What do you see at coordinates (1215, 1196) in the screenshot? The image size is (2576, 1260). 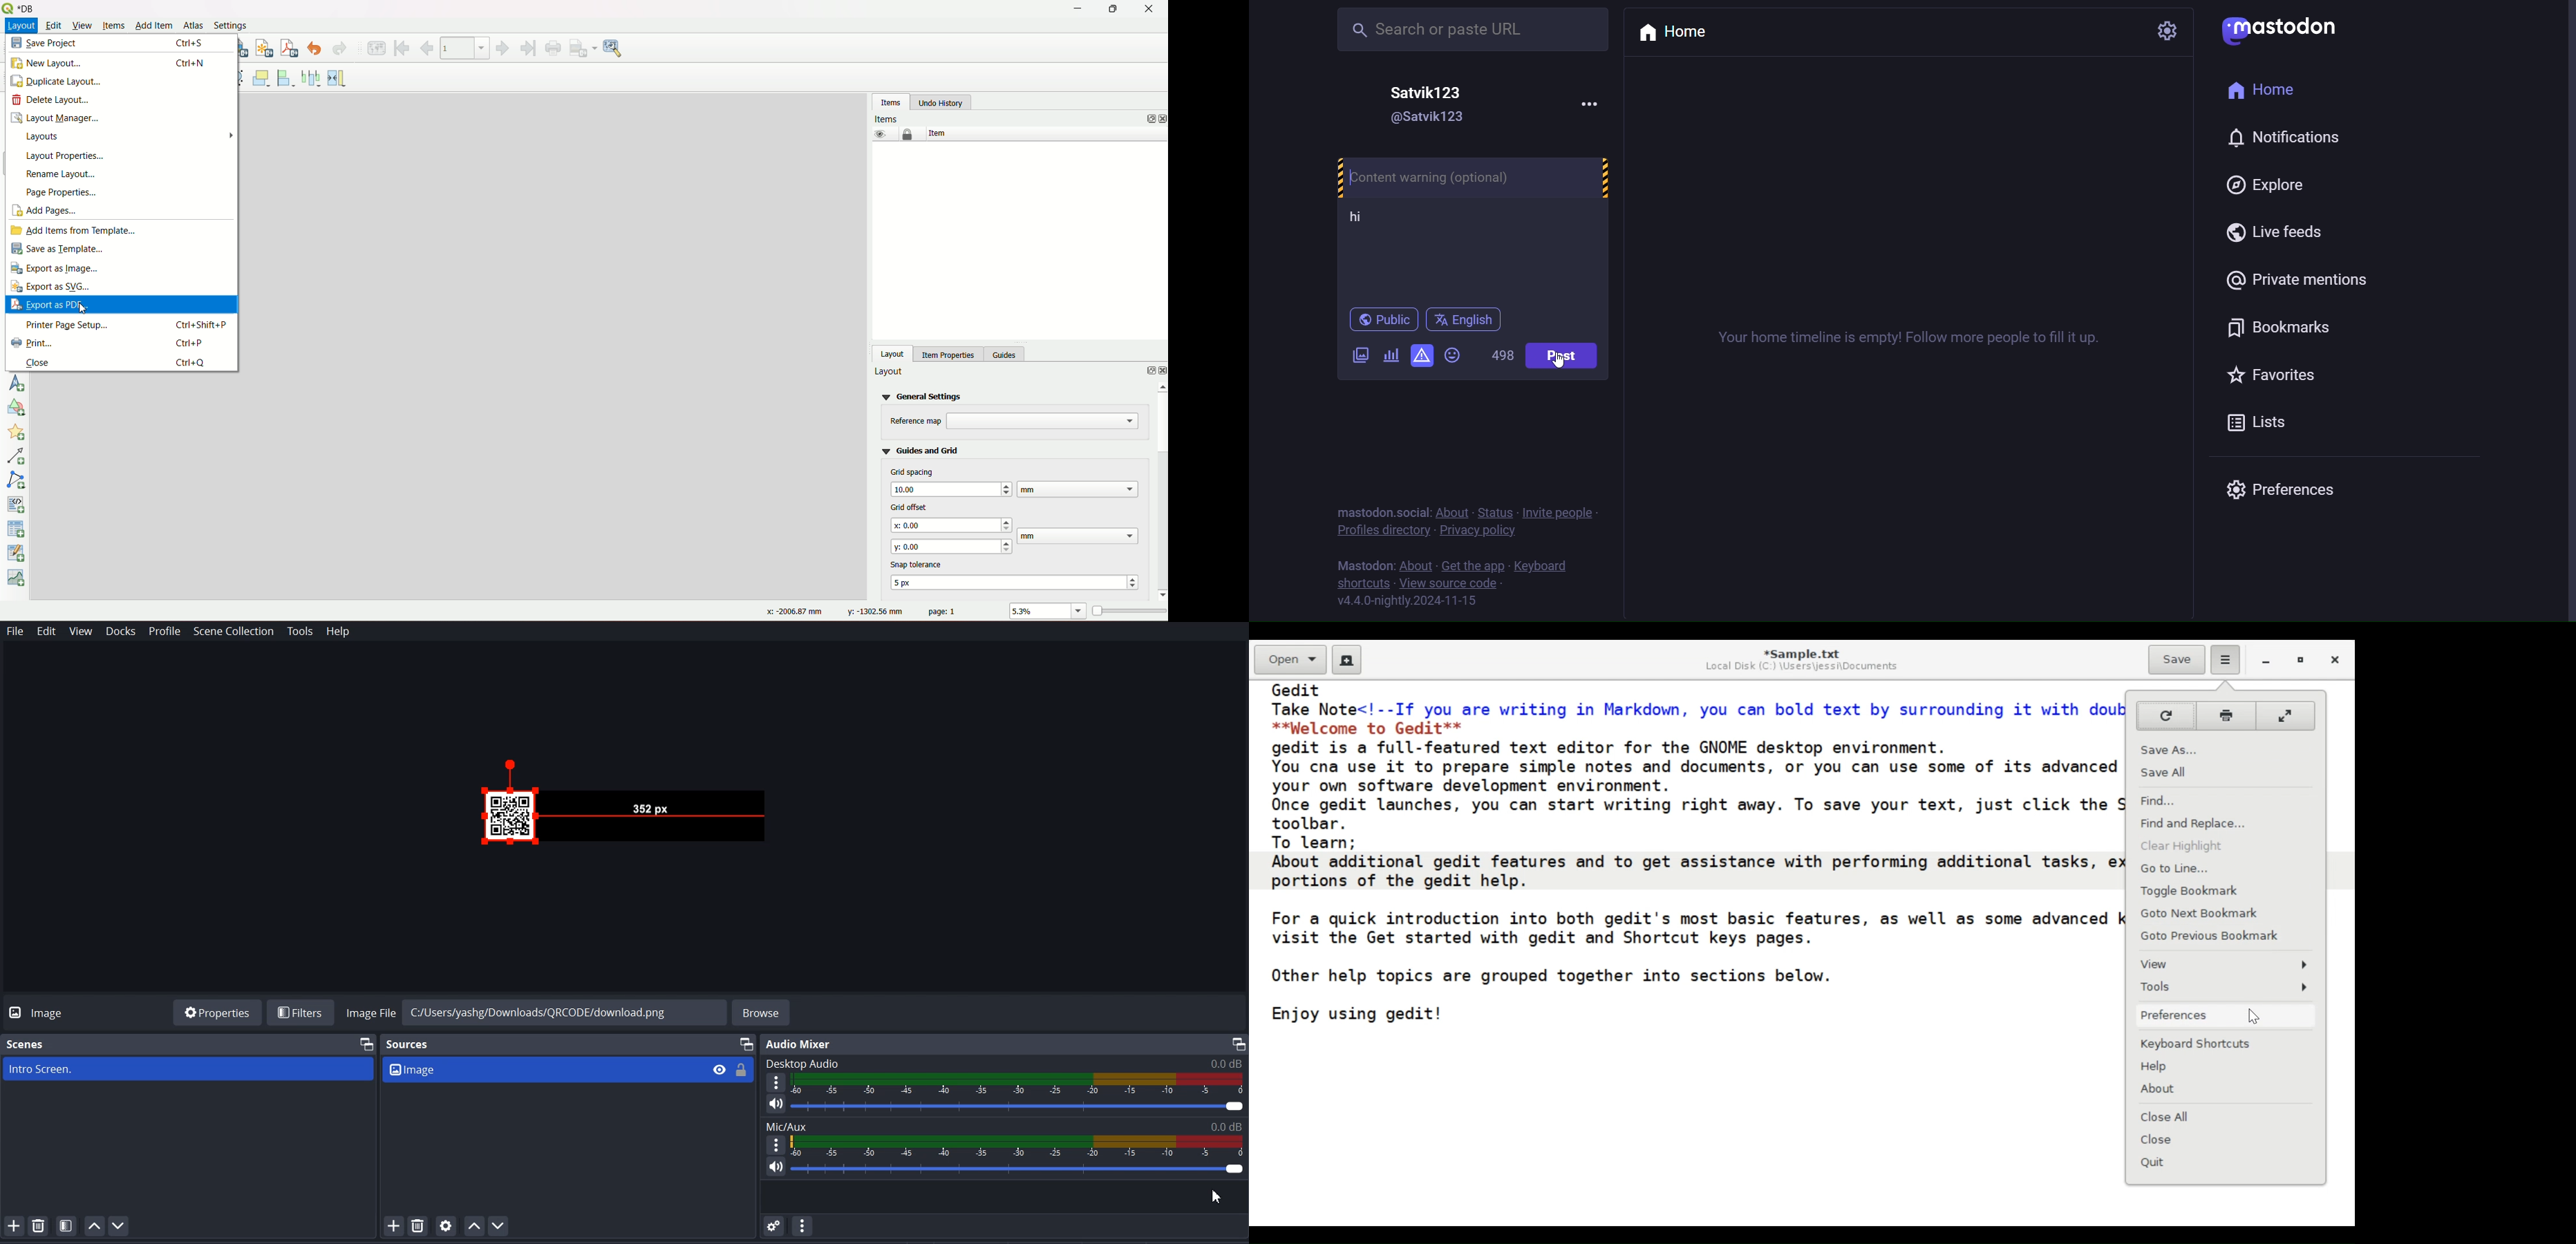 I see `Cursor` at bounding box center [1215, 1196].